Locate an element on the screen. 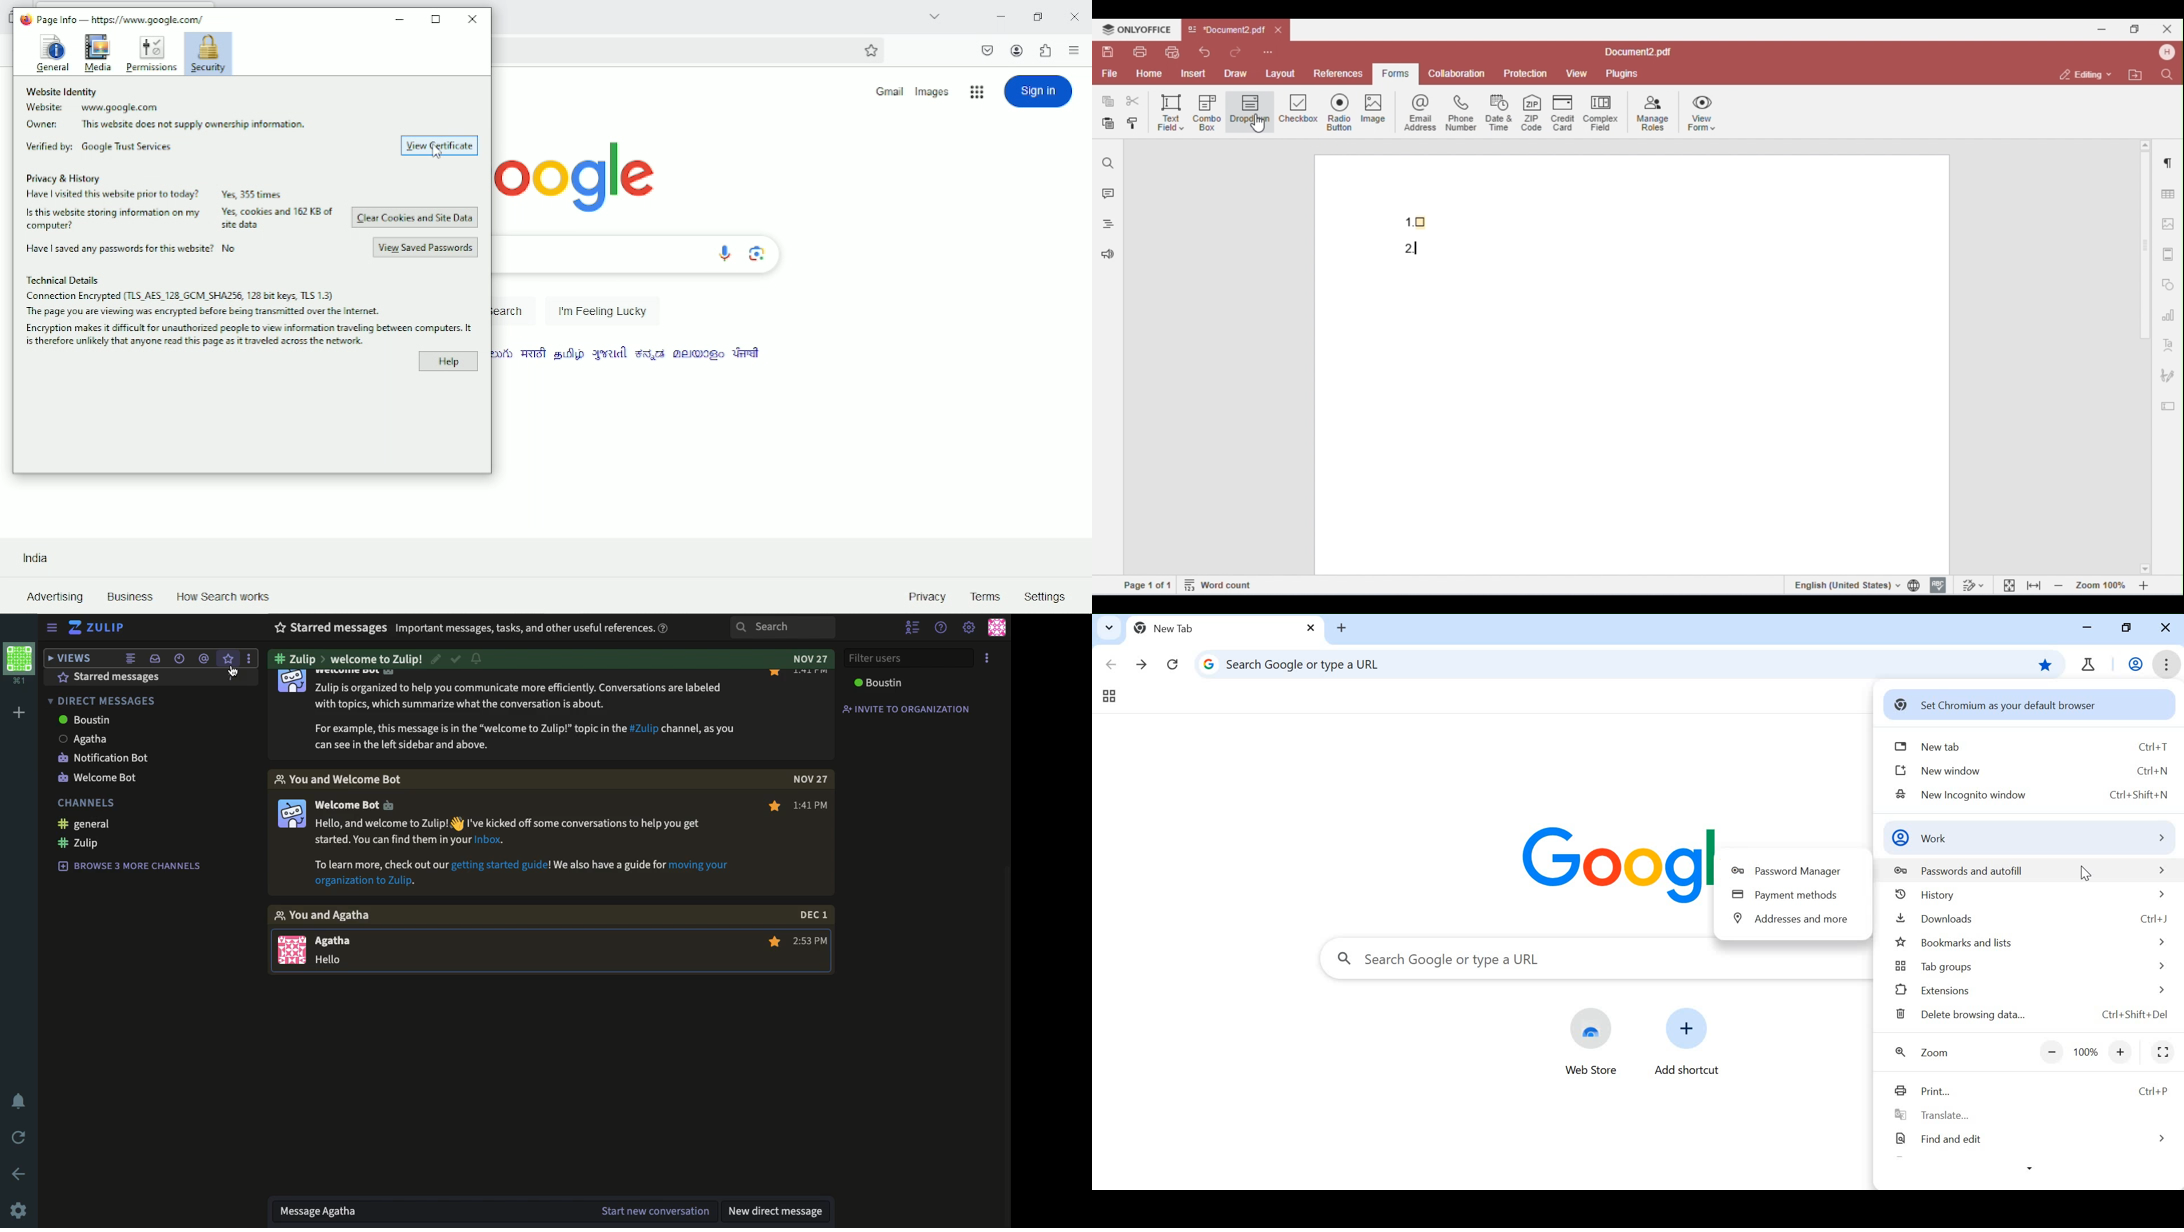 This screenshot has height=1232, width=2184. Permissions is located at coordinates (152, 54).